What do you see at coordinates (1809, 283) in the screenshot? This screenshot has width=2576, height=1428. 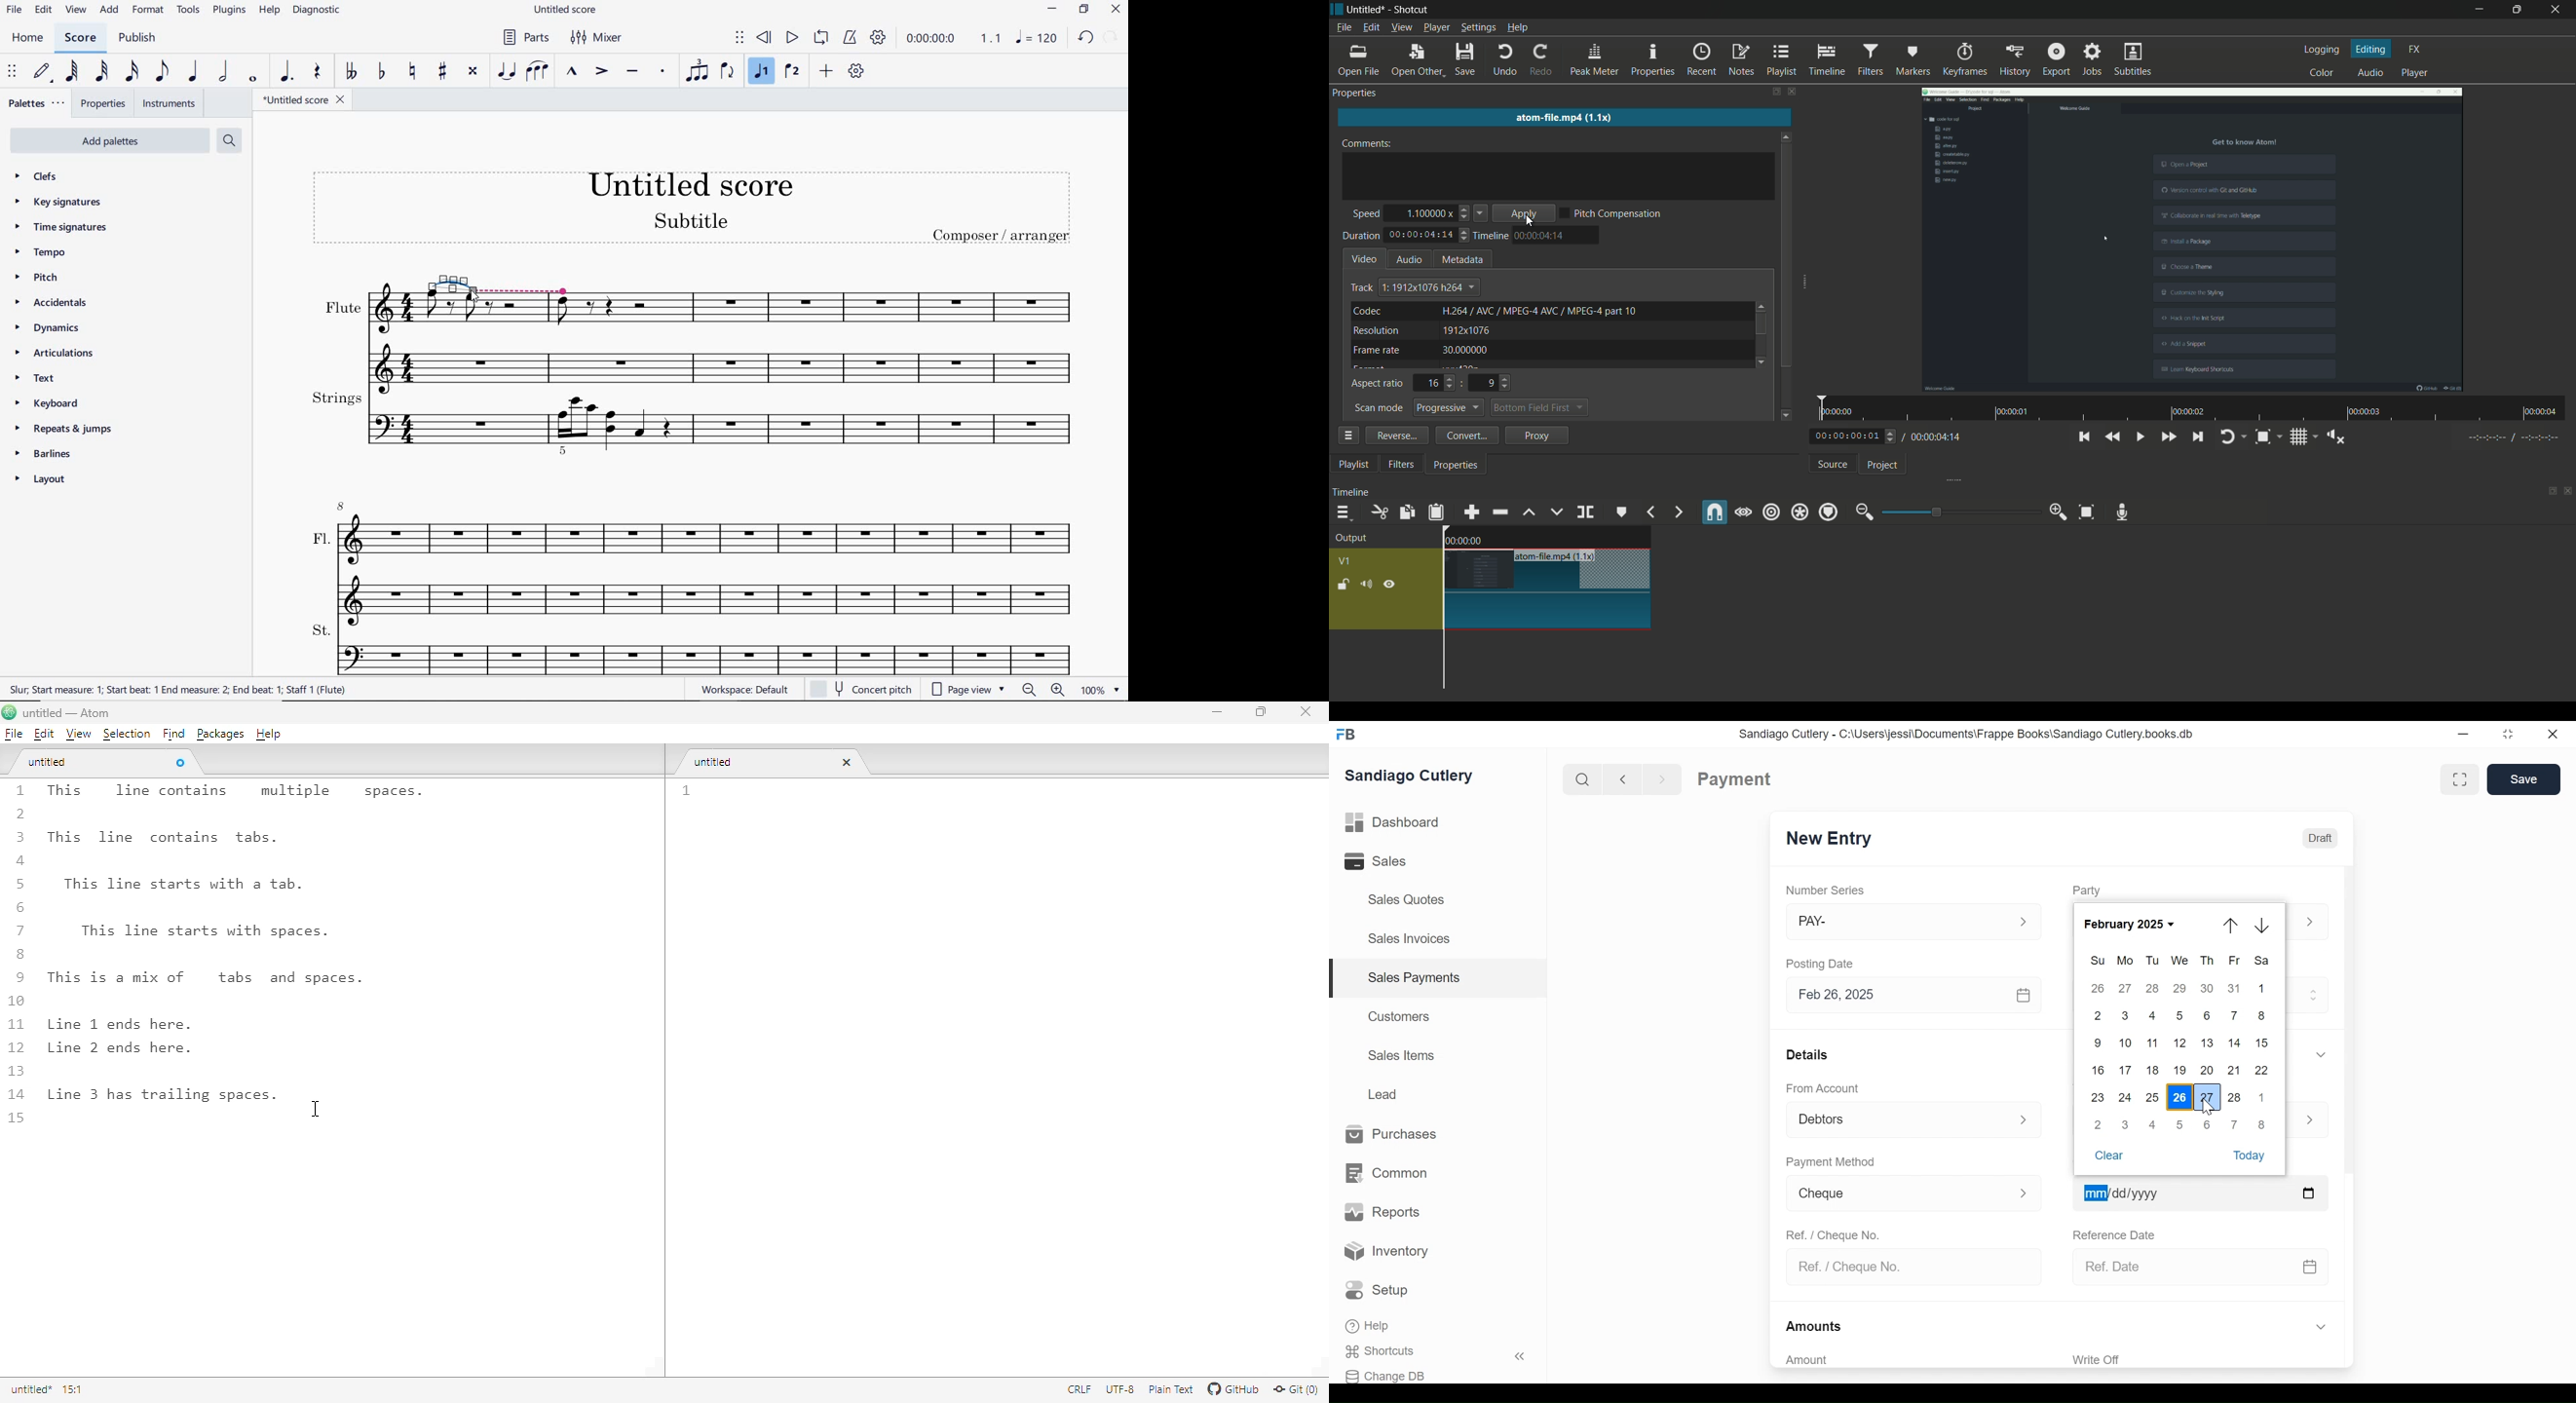 I see `expand` at bounding box center [1809, 283].